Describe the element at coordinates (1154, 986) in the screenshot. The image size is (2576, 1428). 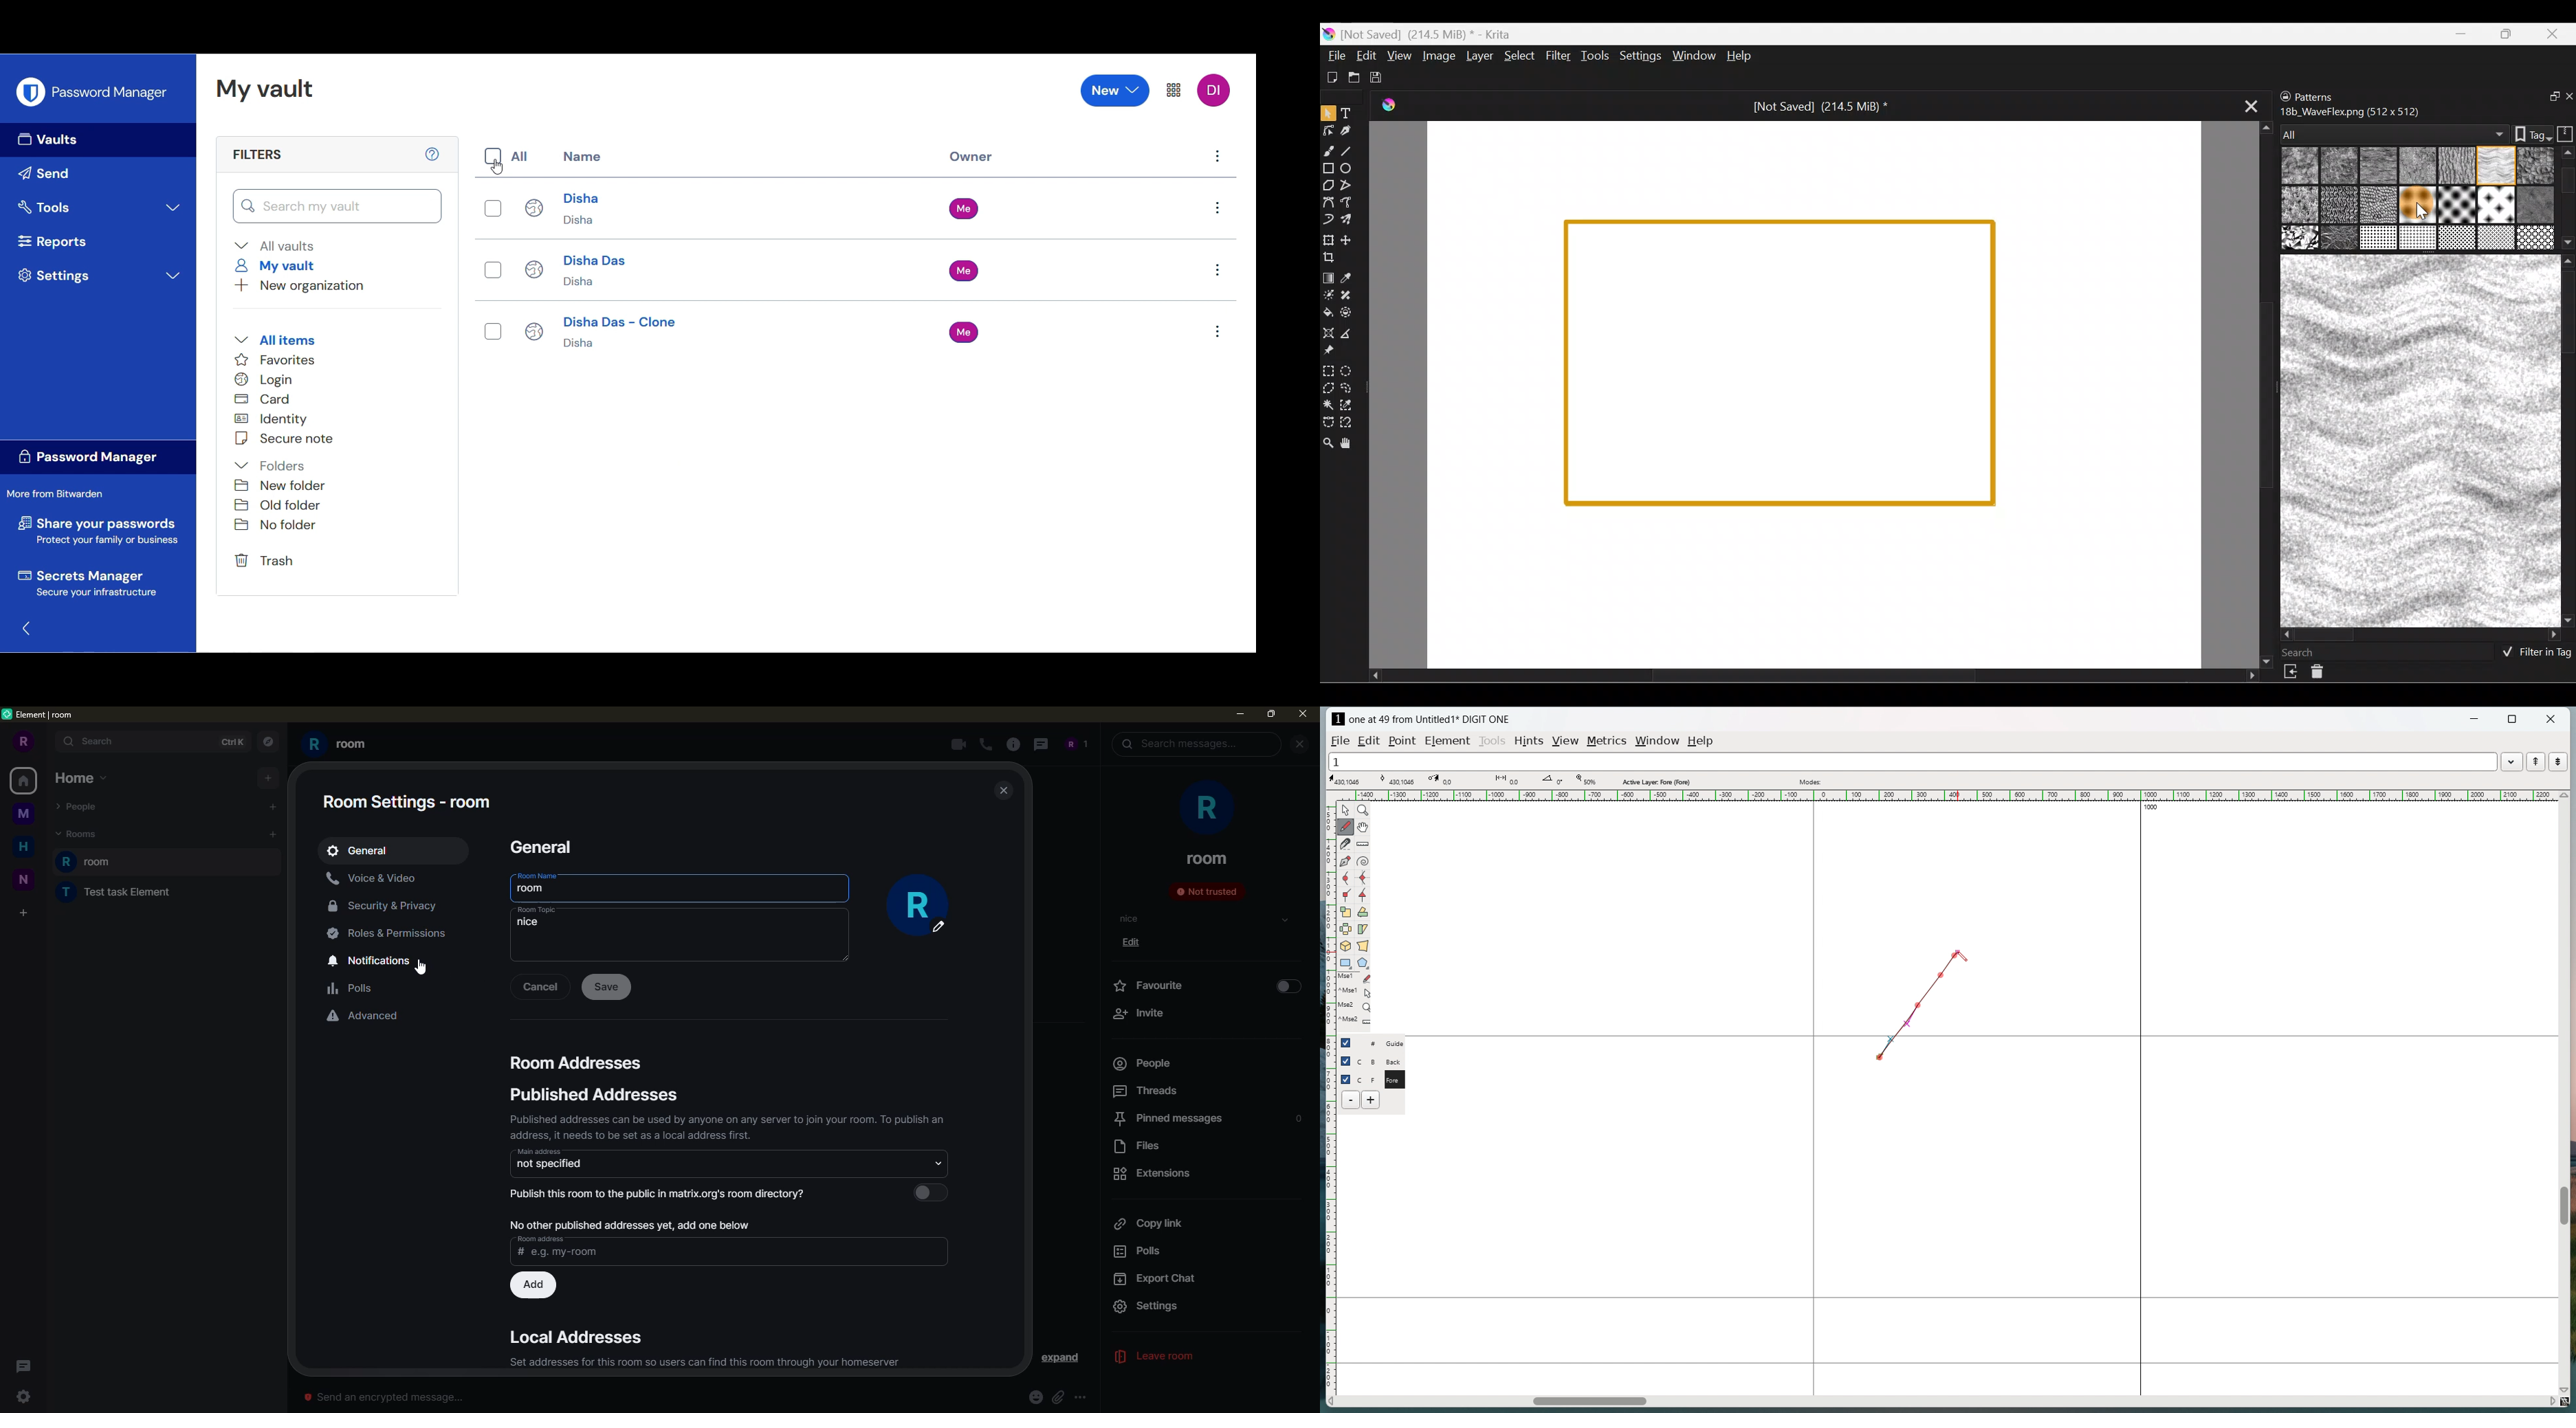
I see `favorite` at that location.